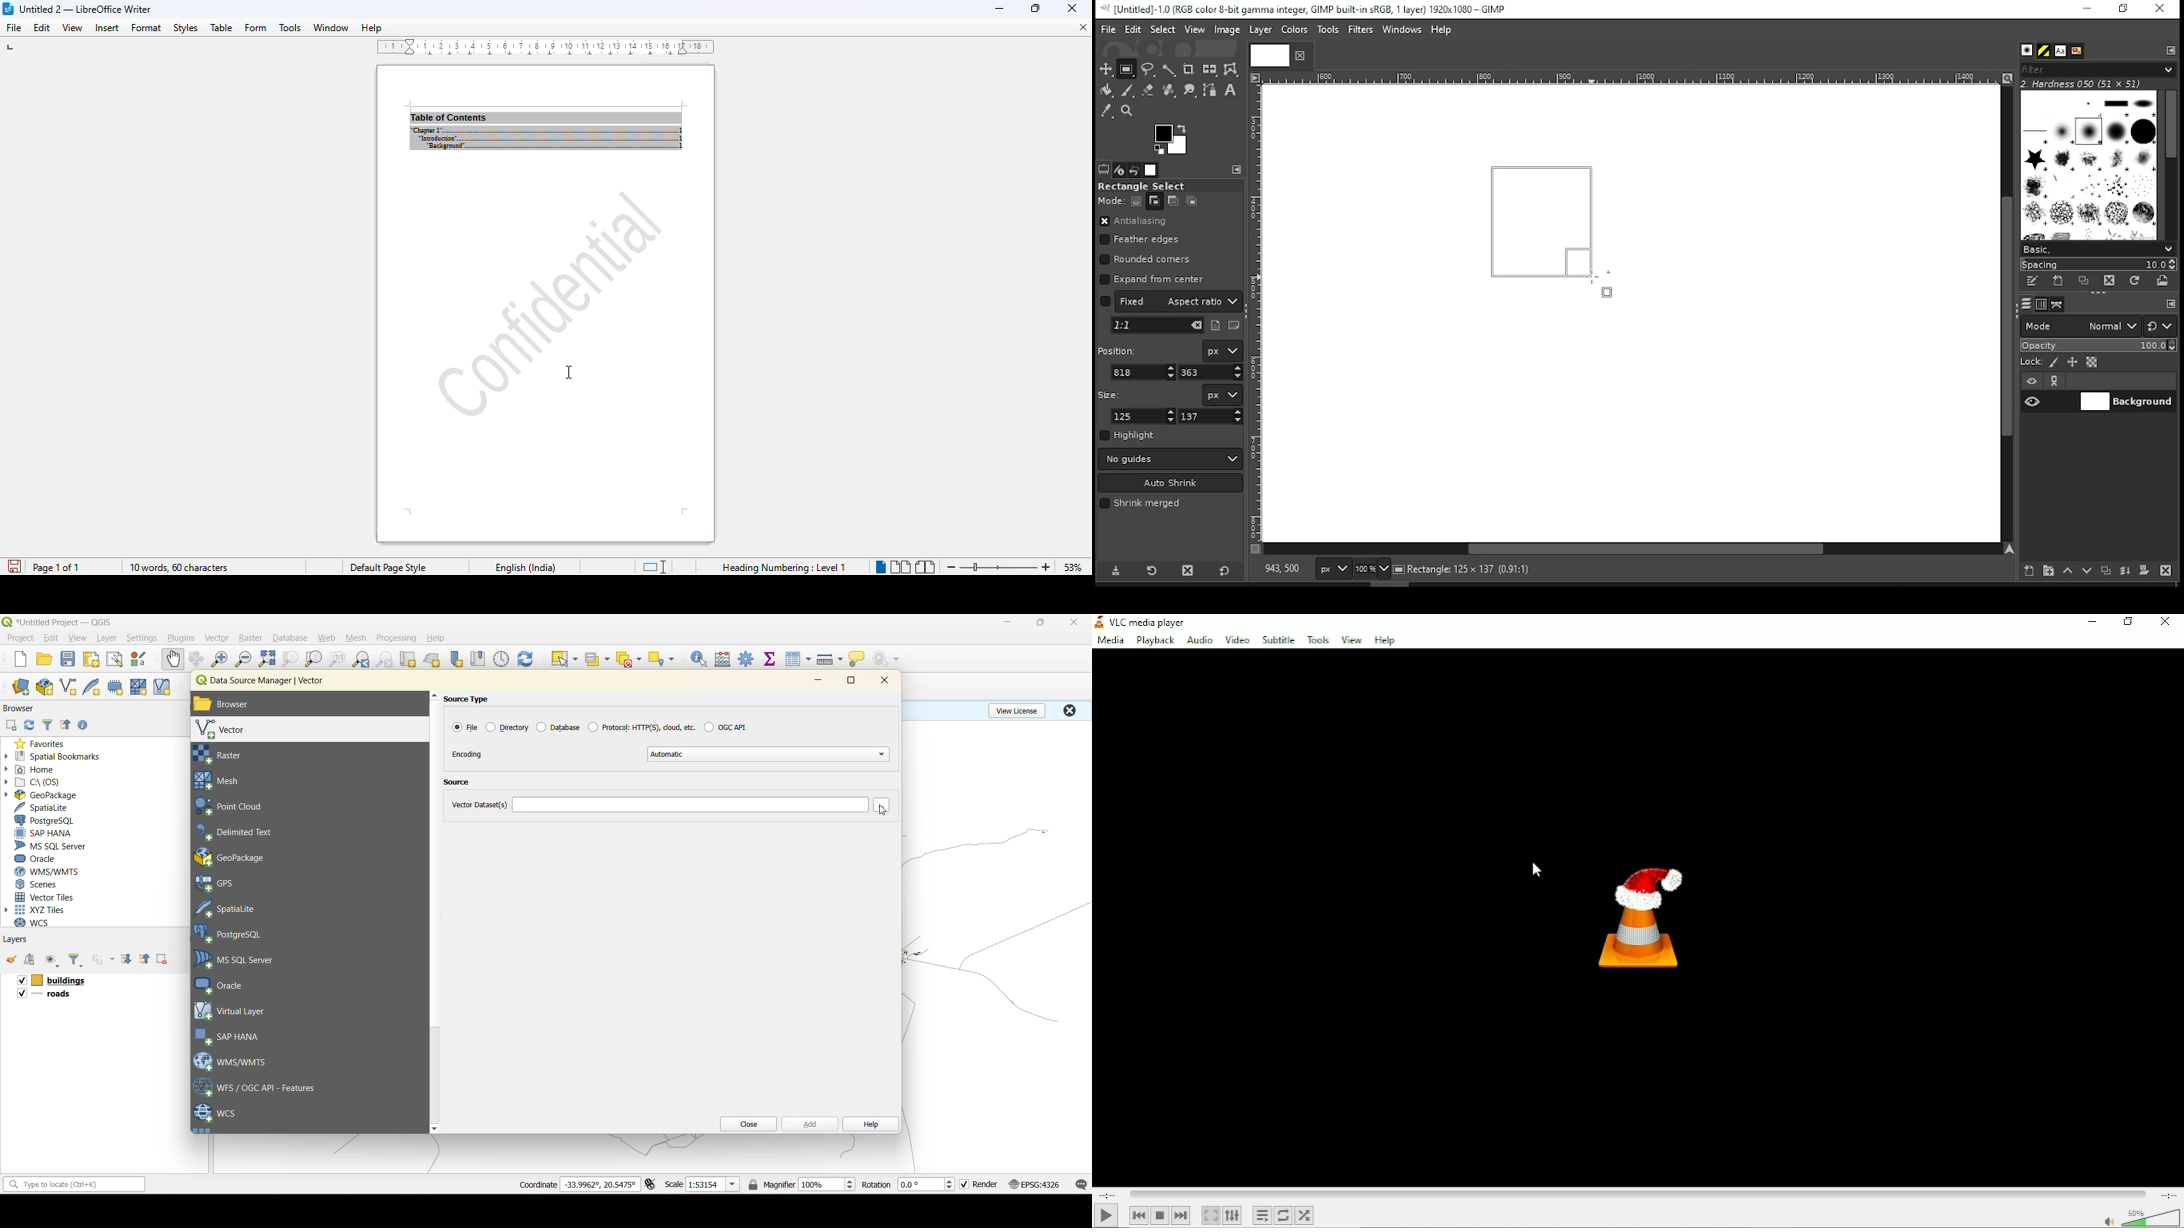 This screenshot has width=2184, height=1232. I want to click on edit, so click(1133, 29).